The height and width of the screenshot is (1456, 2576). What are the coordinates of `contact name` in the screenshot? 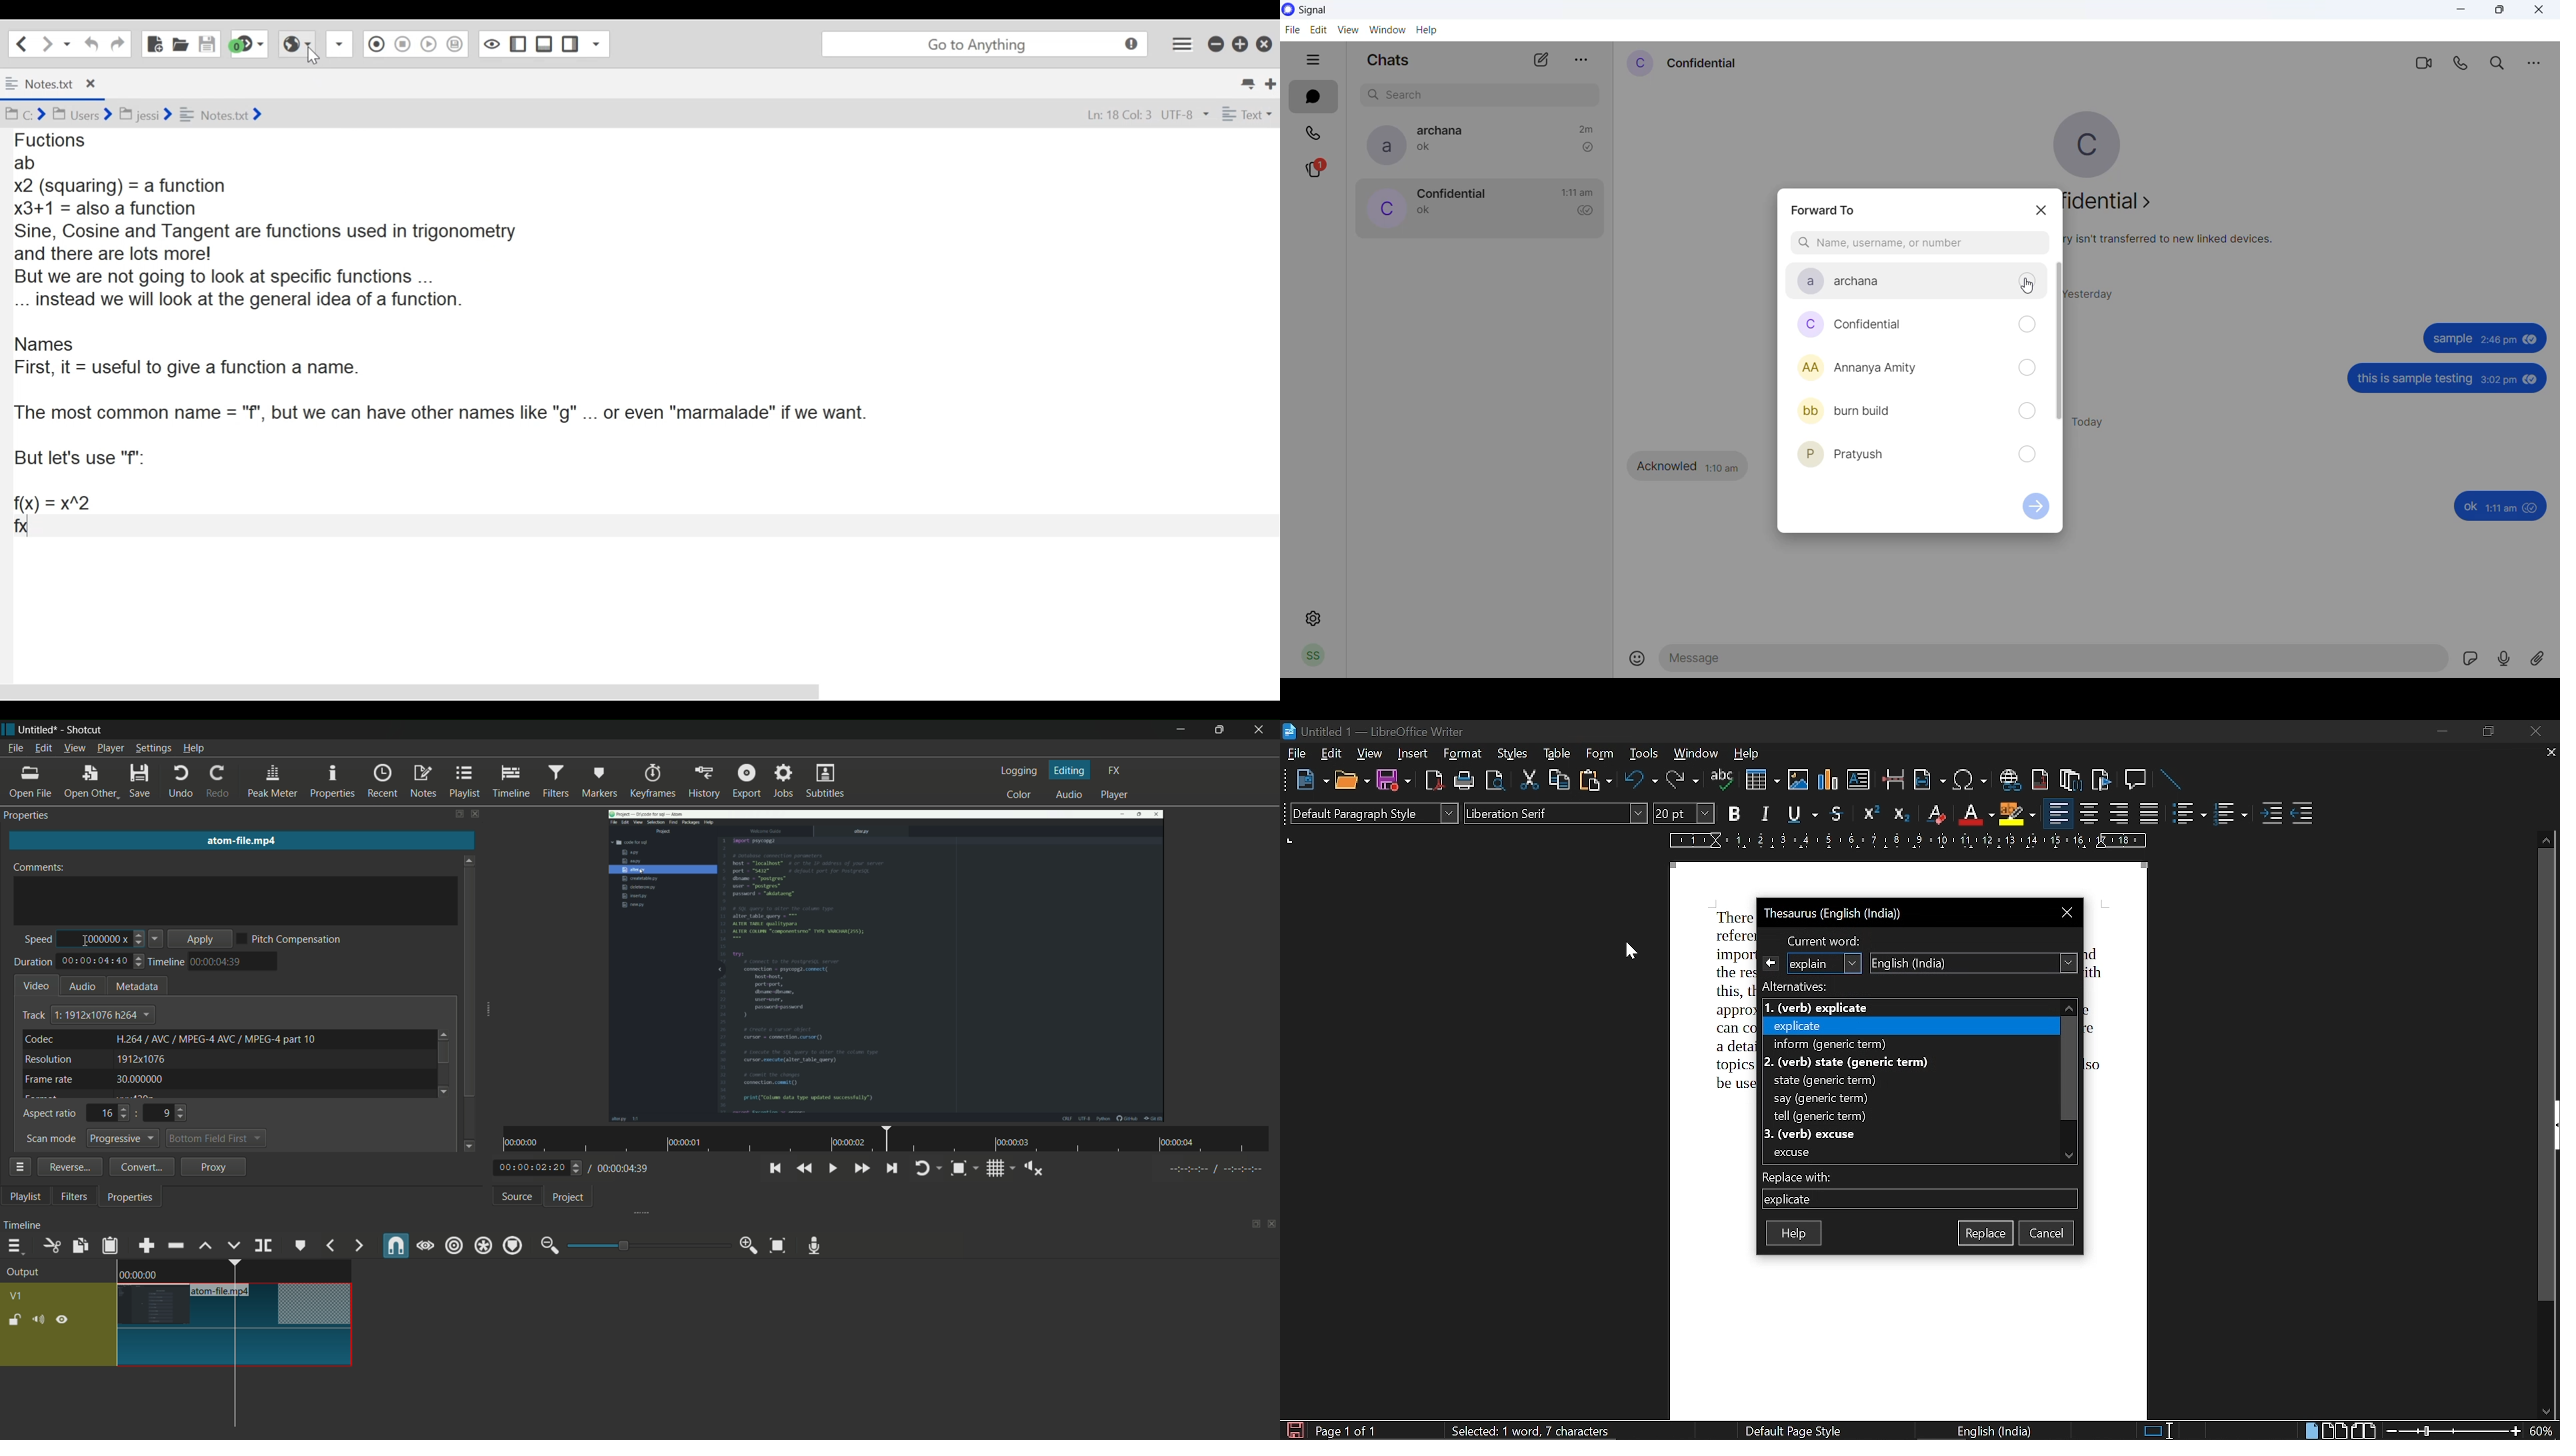 It's located at (1451, 193).